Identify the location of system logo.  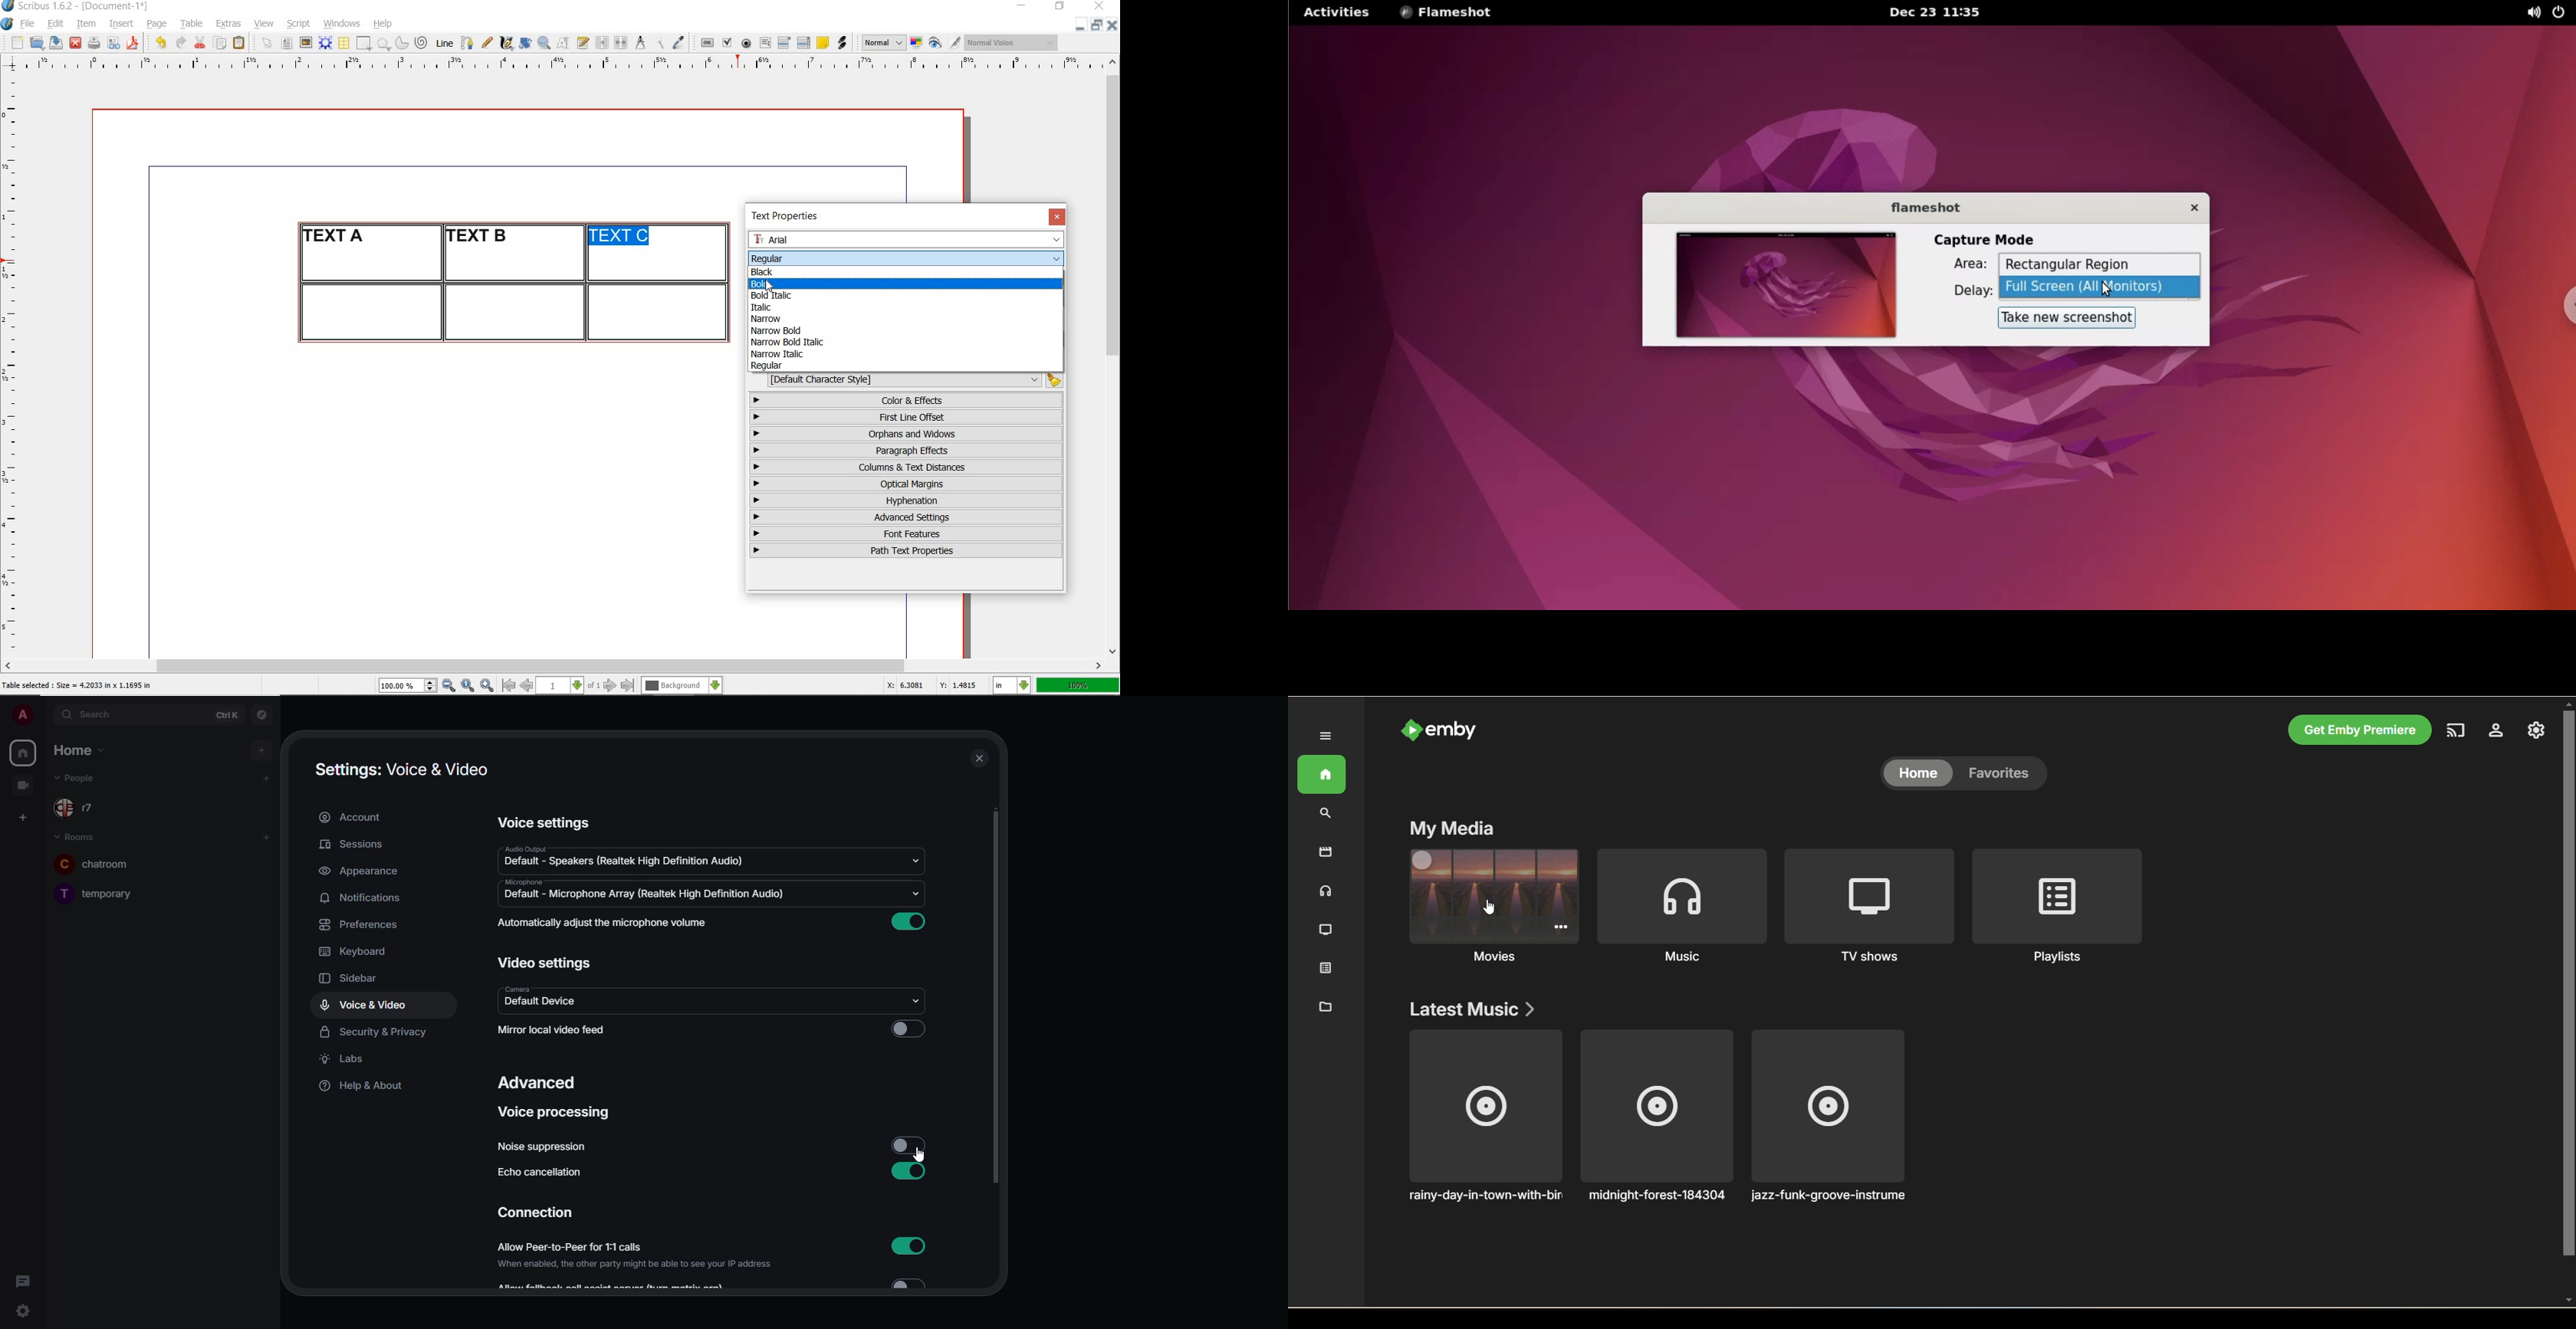
(8, 24).